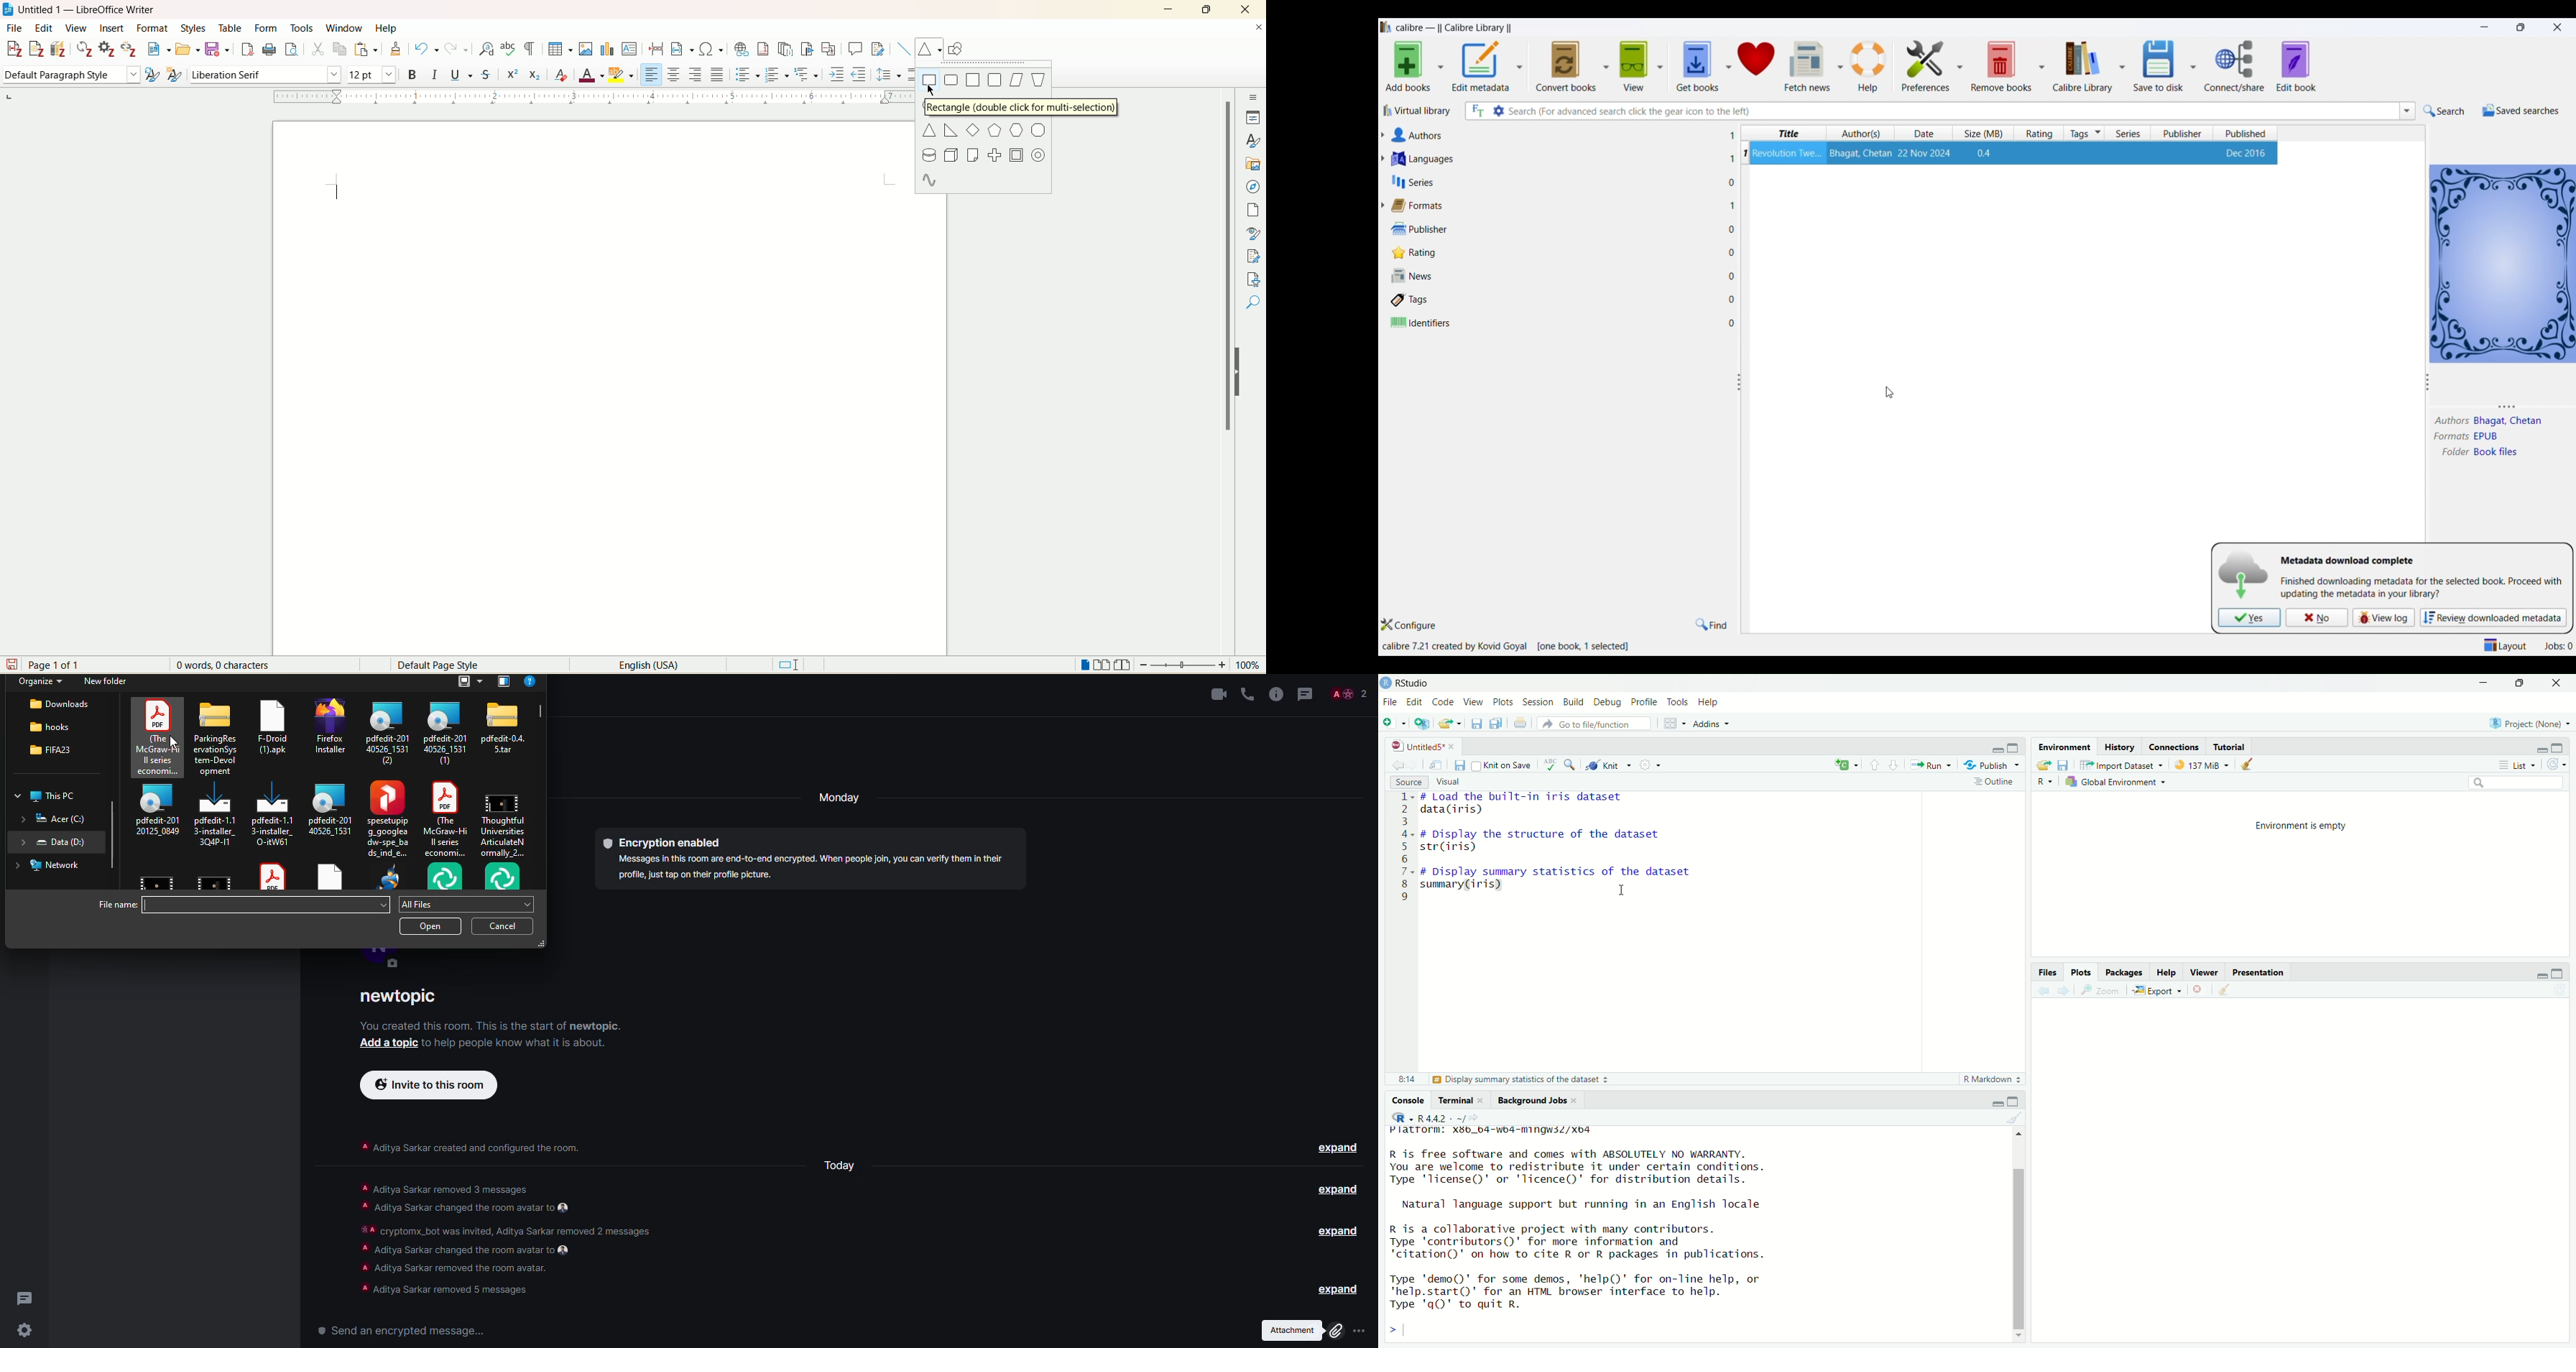  I want to click on insert page break, so click(656, 48).